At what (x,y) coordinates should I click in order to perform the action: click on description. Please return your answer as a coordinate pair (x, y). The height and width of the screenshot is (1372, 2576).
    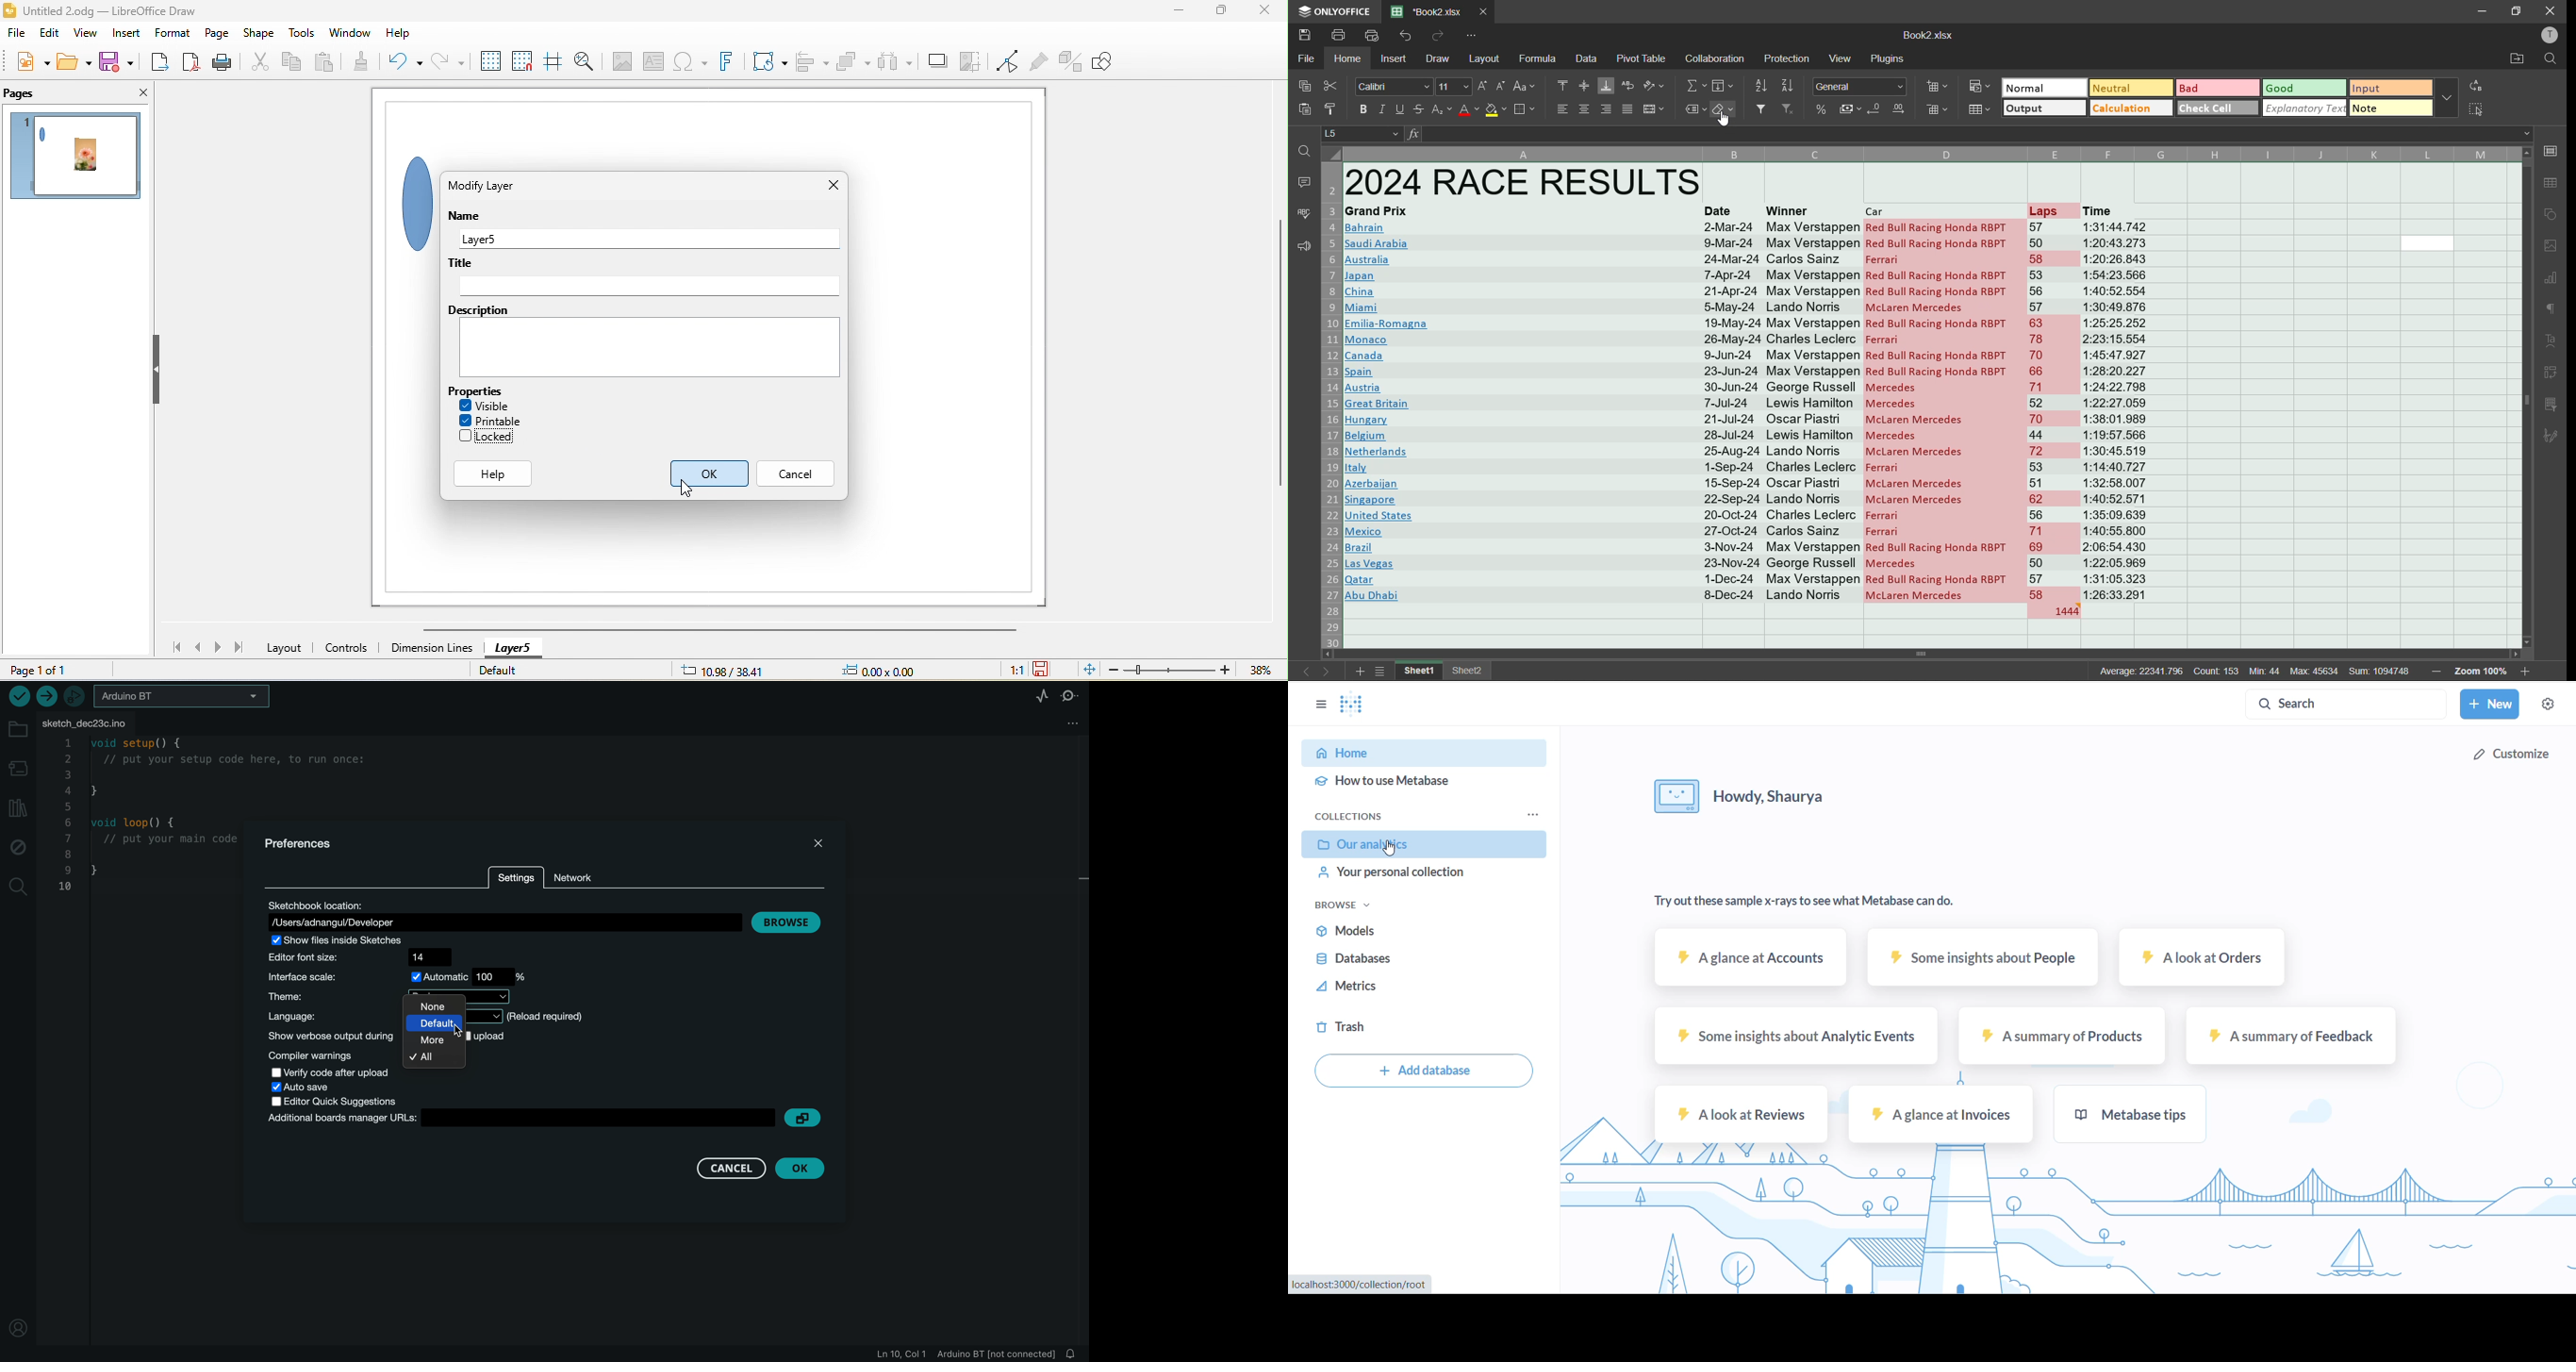
    Looking at the image, I should click on (643, 340).